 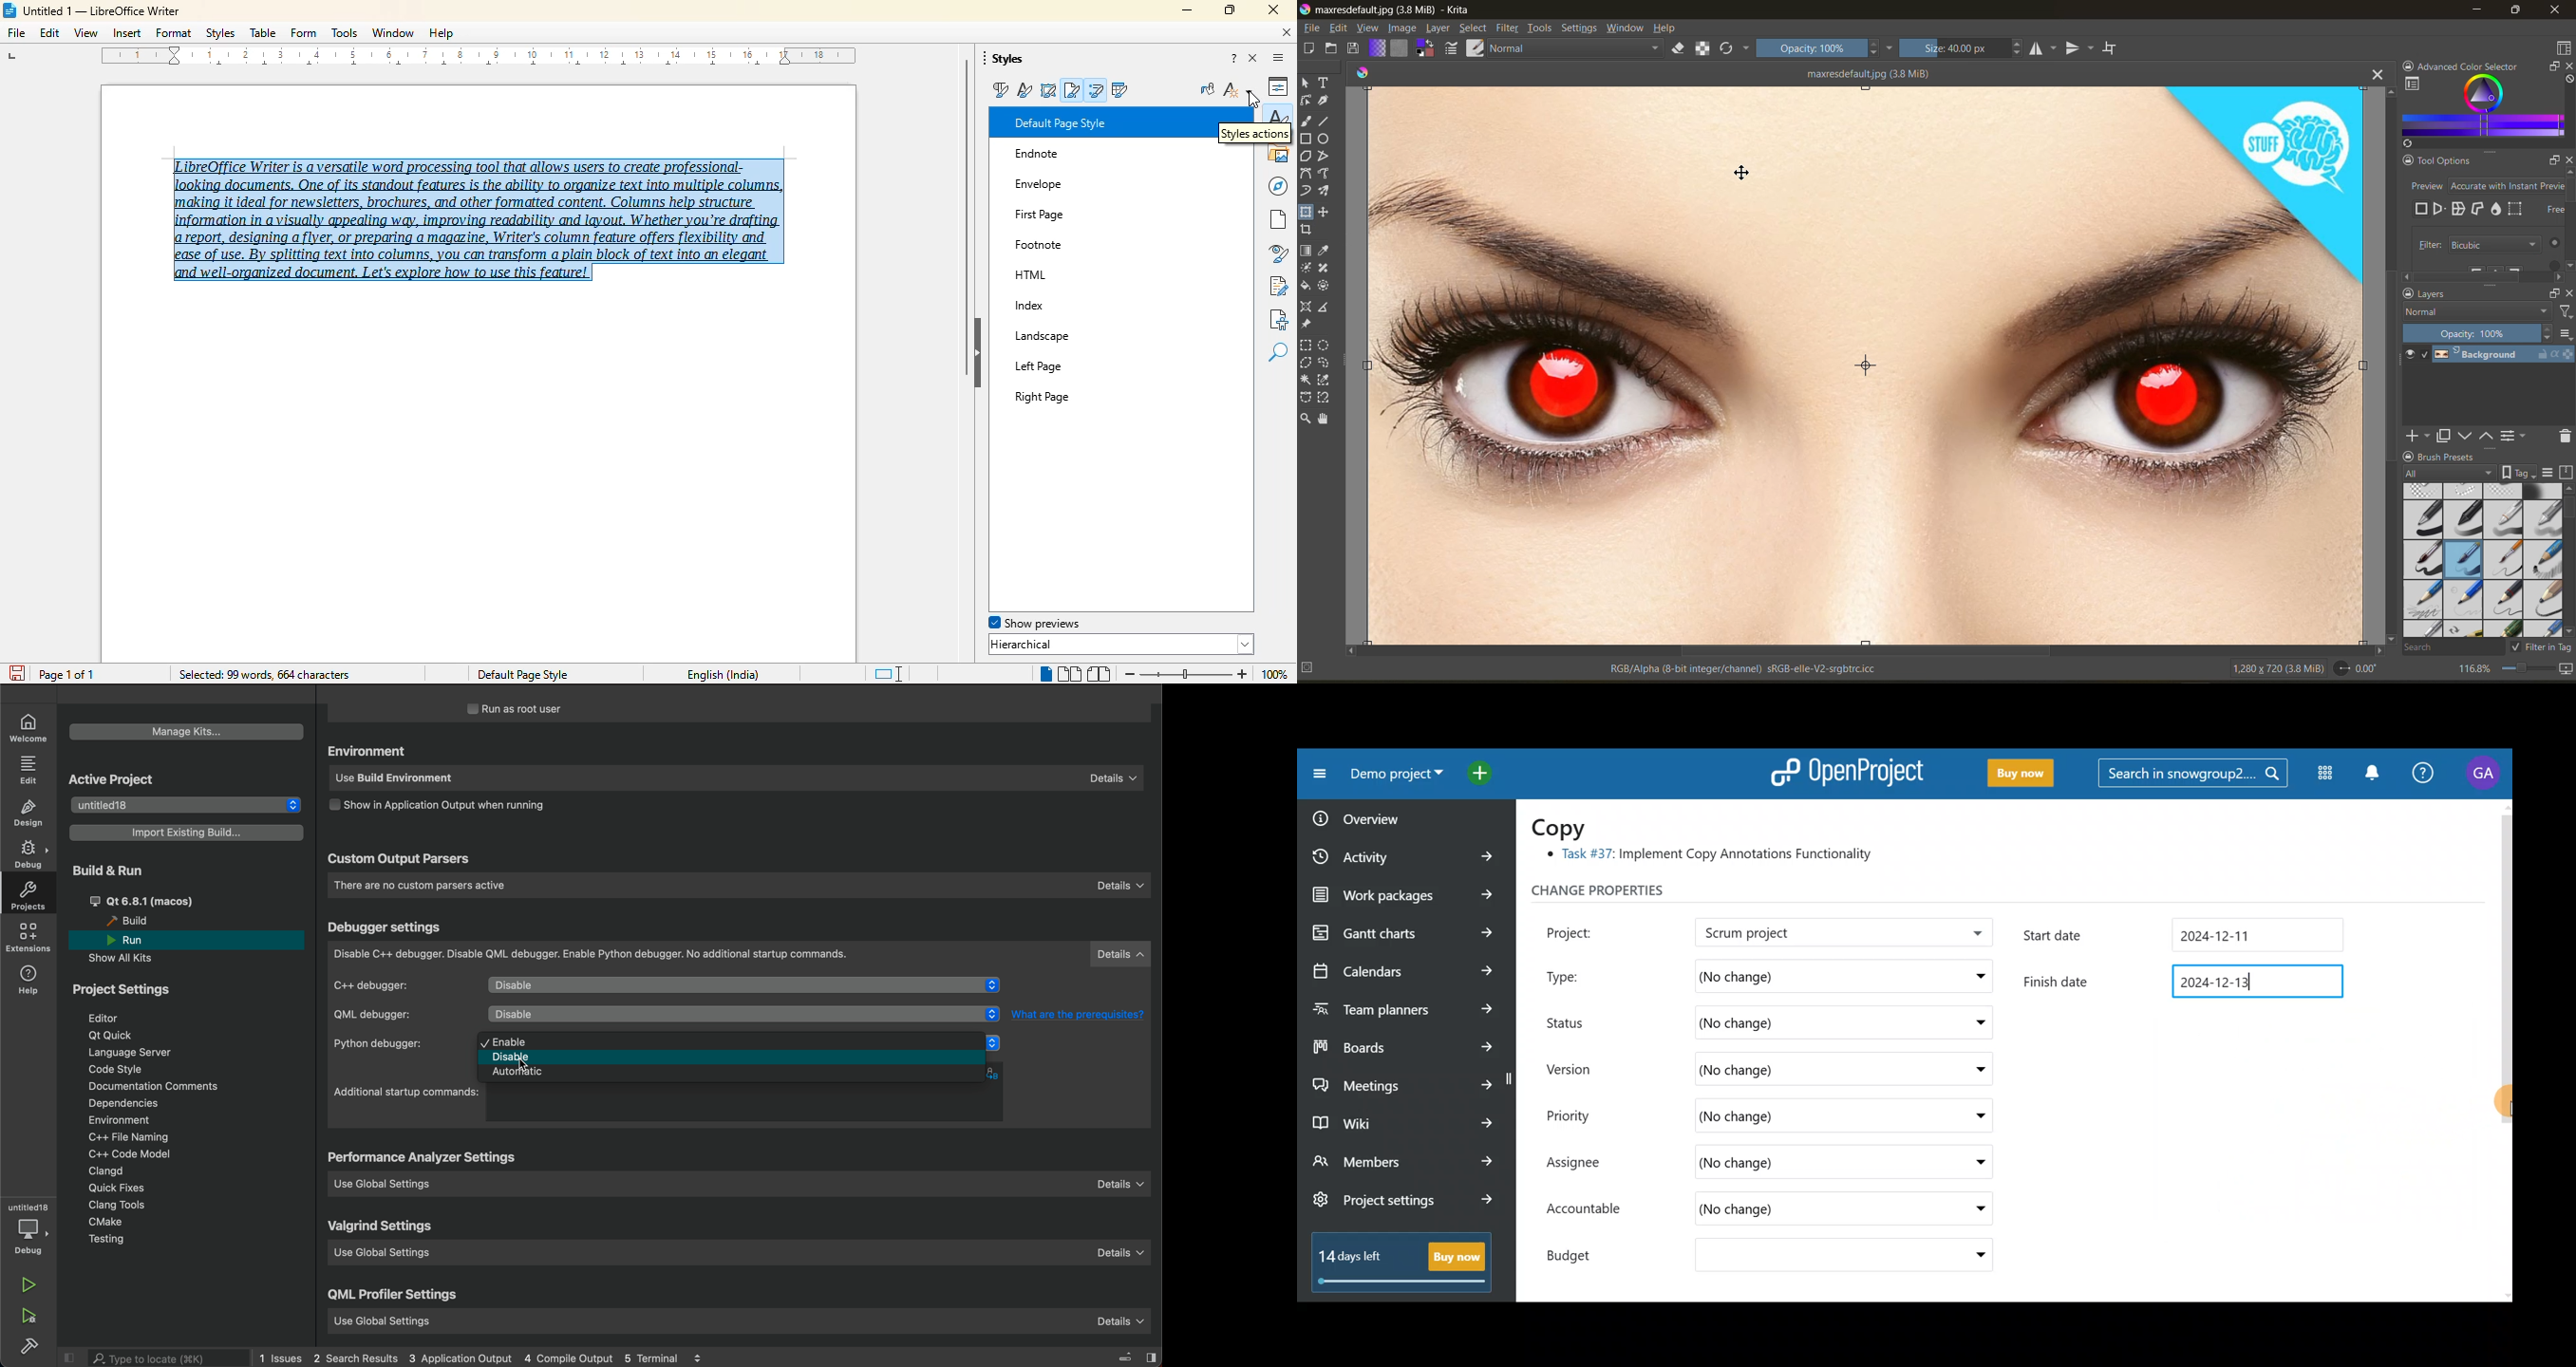 What do you see at coordinates (535, 1059) in the screenshot?
I see `cursor` at bounding box center [535, 1059].